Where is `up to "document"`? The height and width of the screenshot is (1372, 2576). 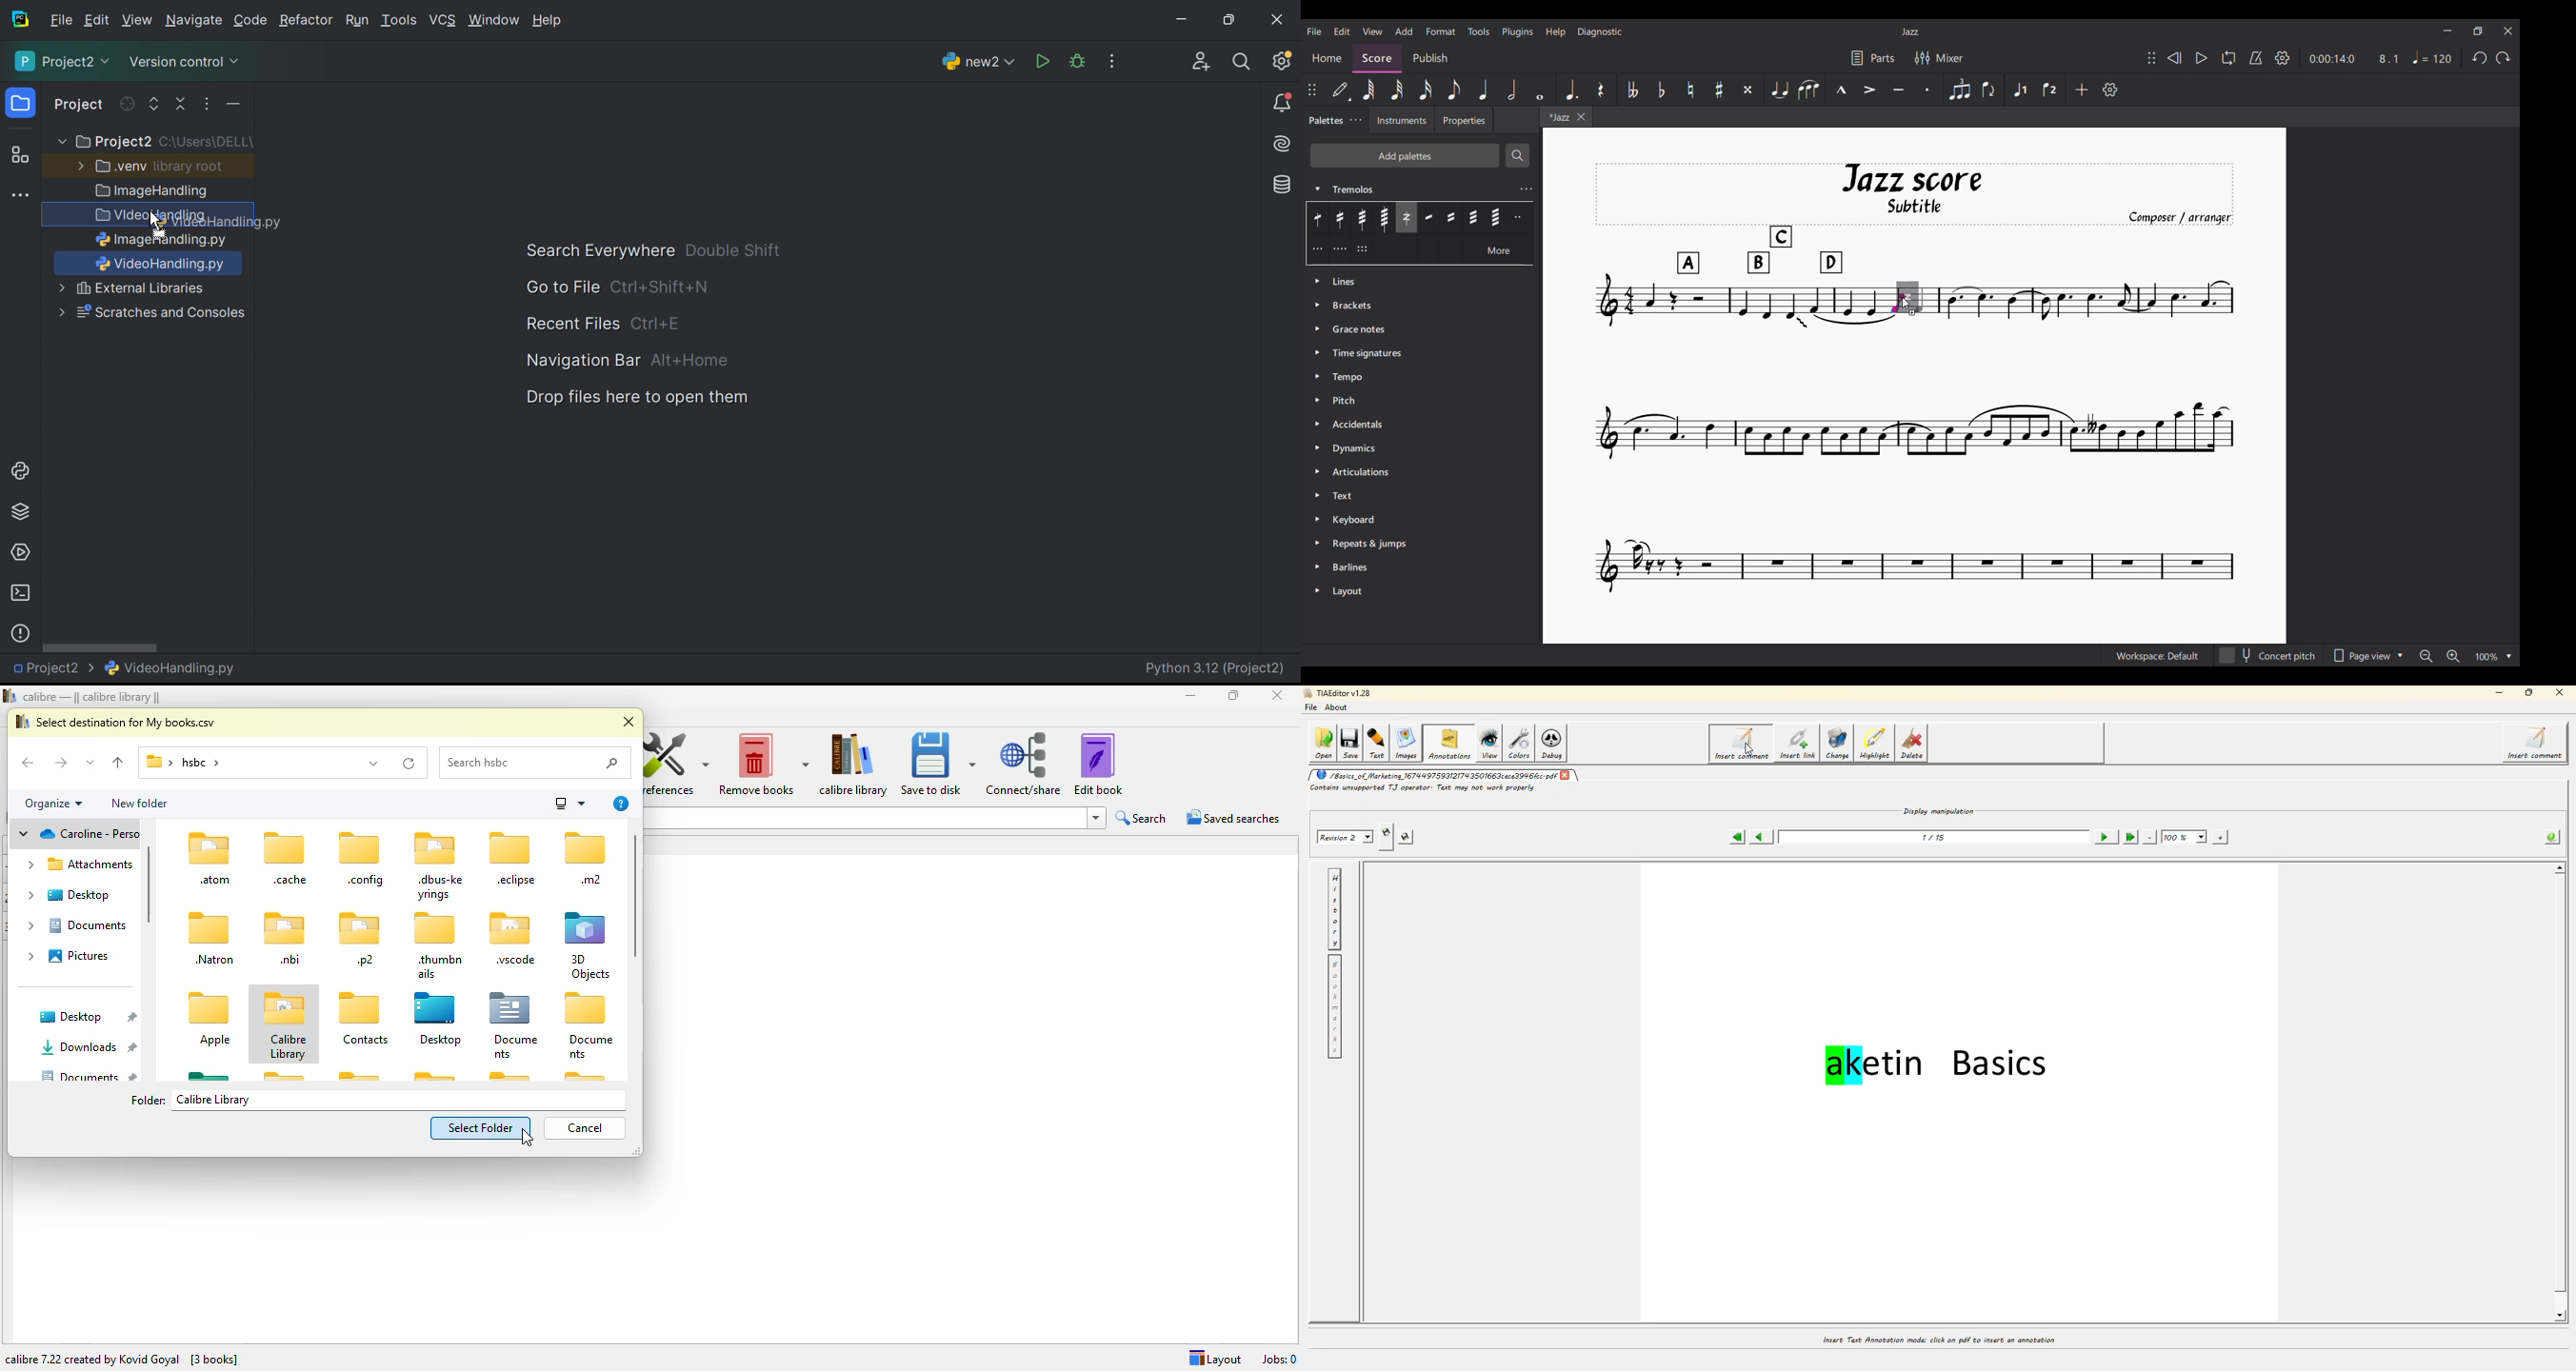
up to "document" is located at coordinates (119, 764).